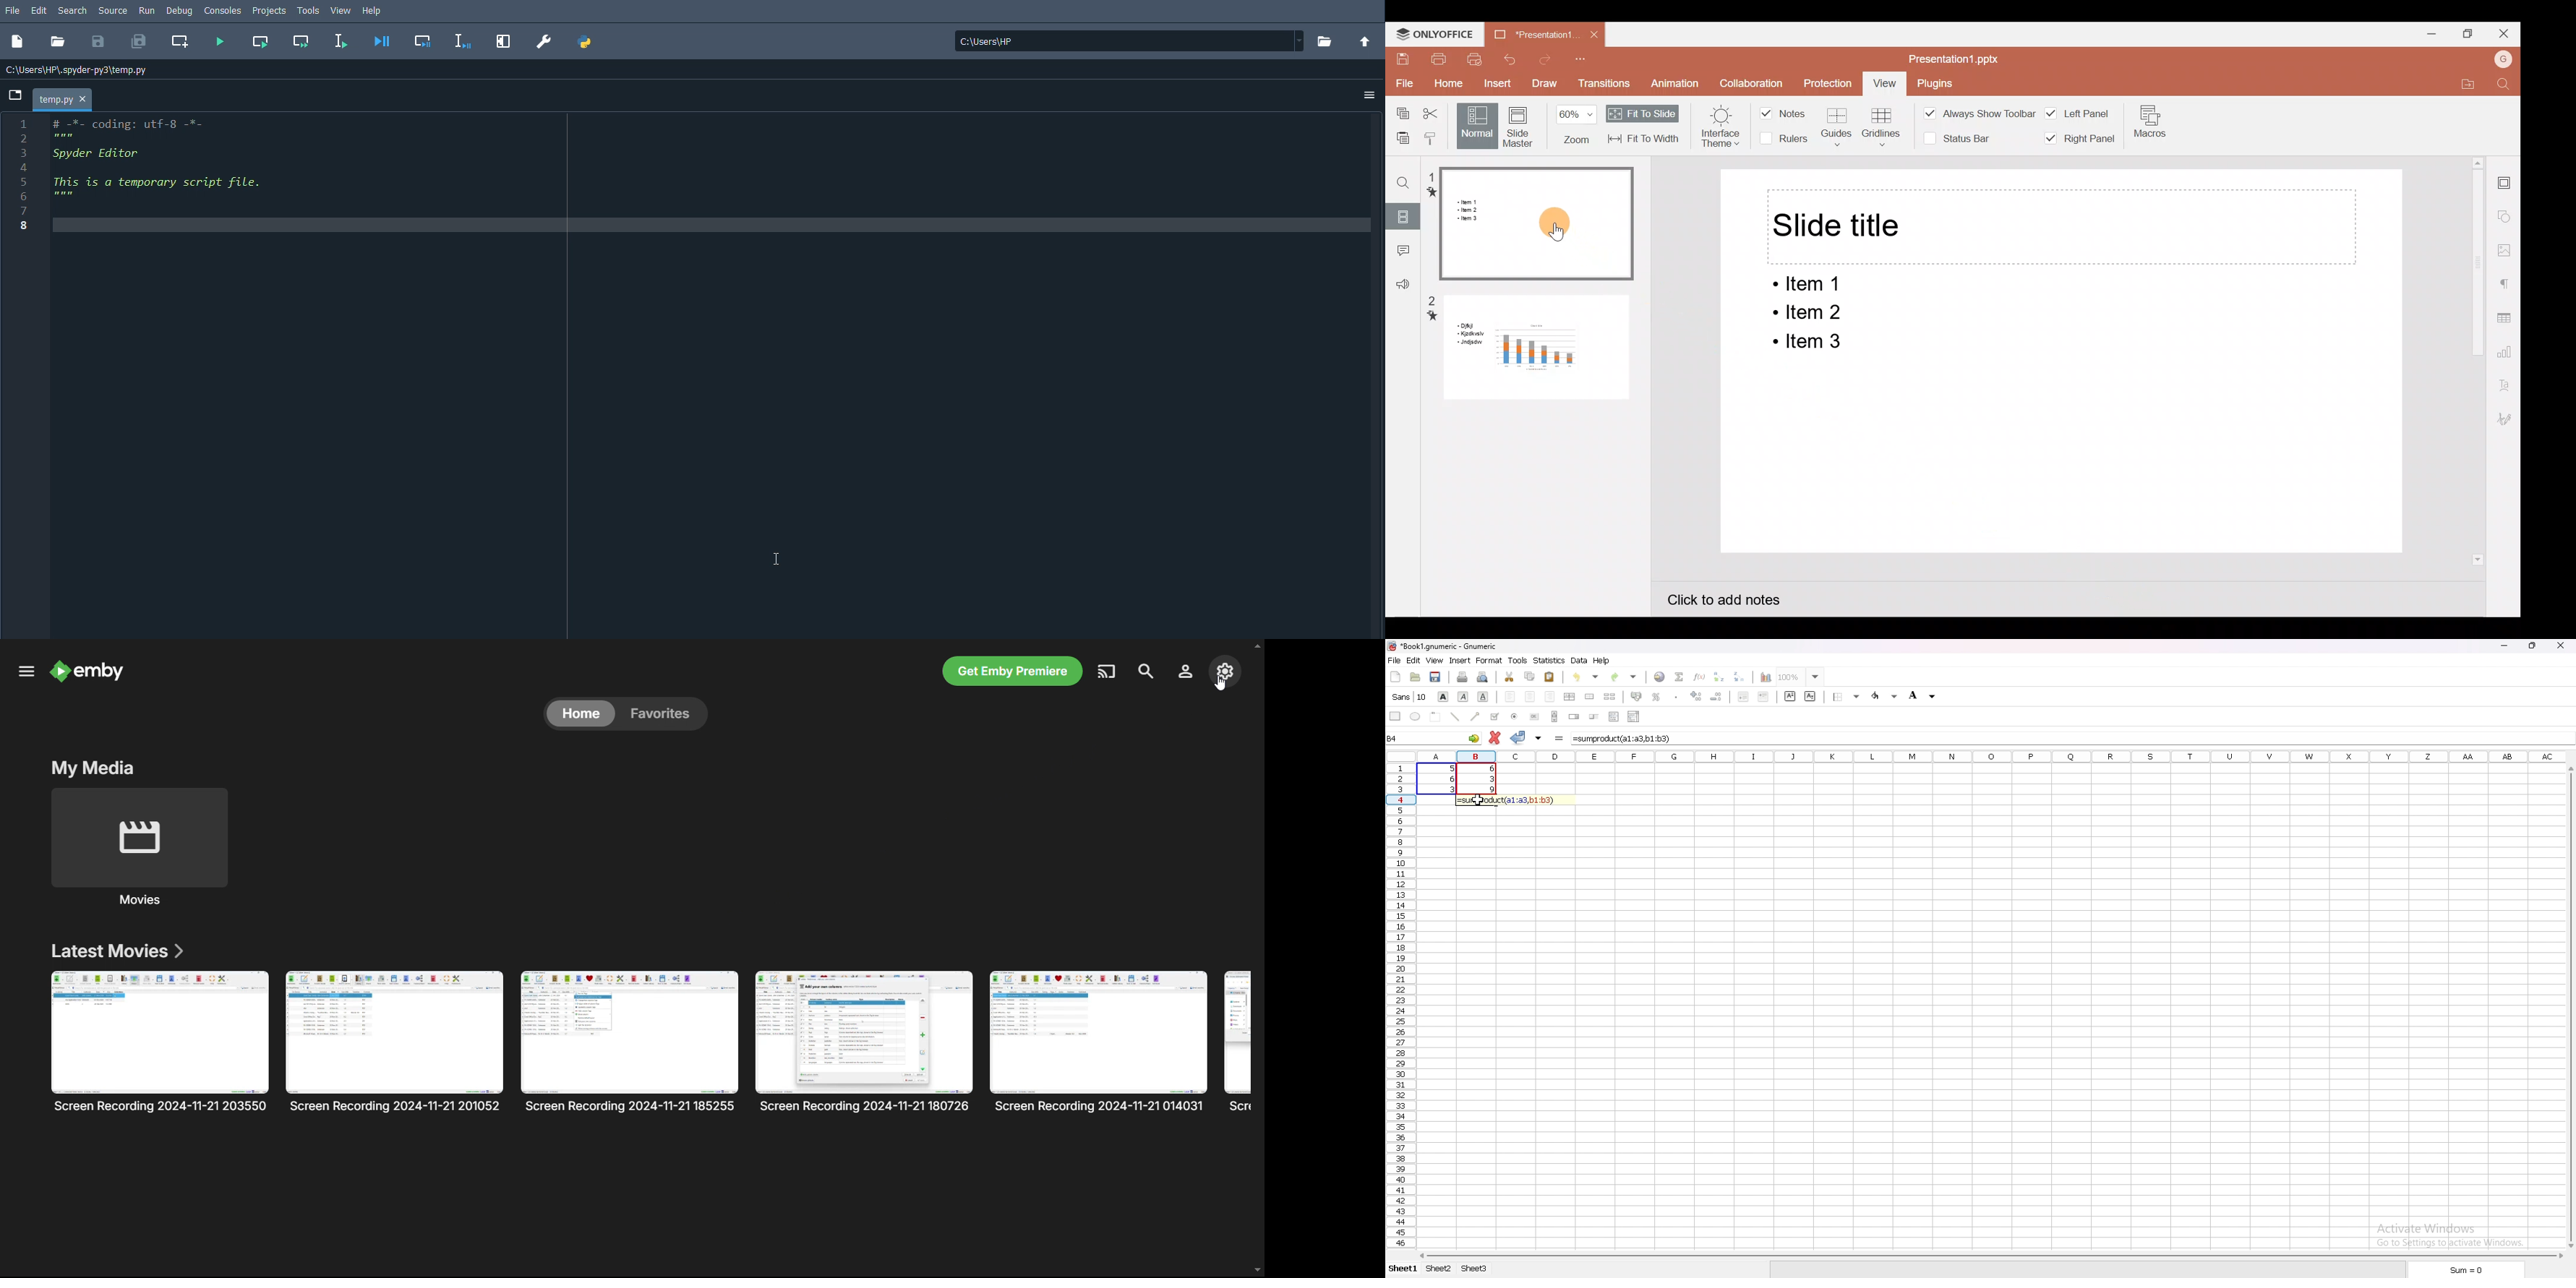 This screenshot has height=1288, width=2576. What do you see at coordinates (2508, 180) in the screenshot?
I see `Slide settings` at bounding box center [2508, 180].